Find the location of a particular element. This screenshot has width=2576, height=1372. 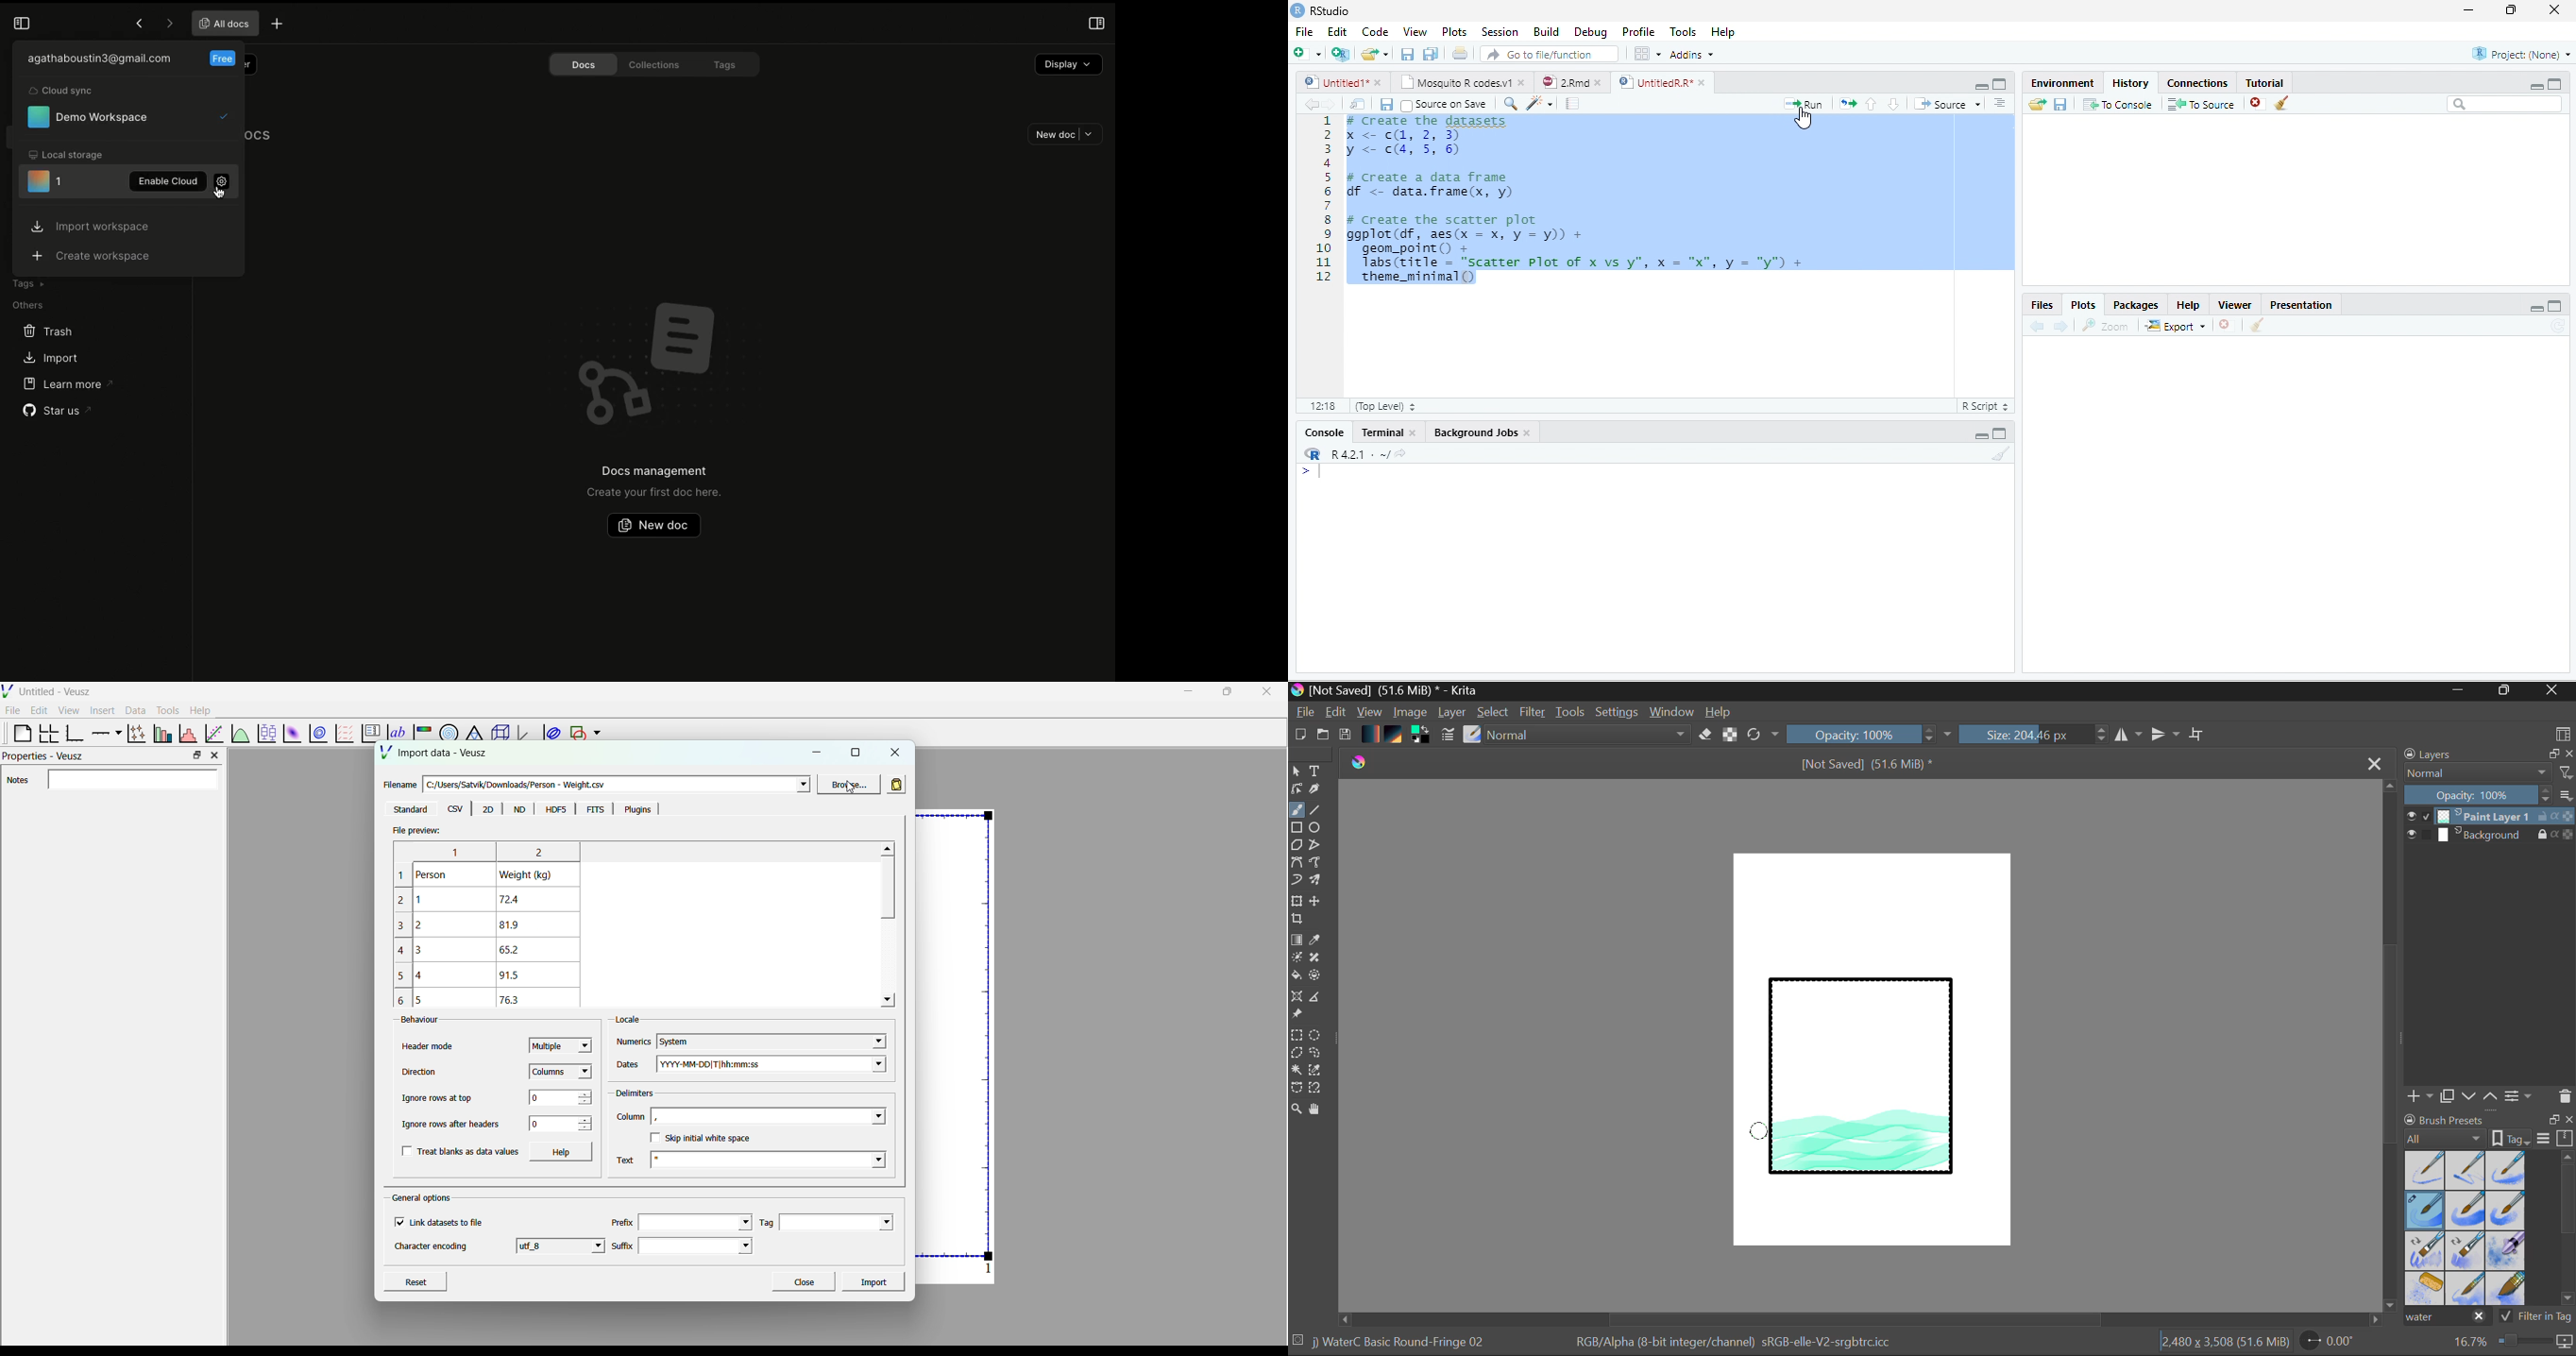

Source on Save is located at coordinates (1445, 106).